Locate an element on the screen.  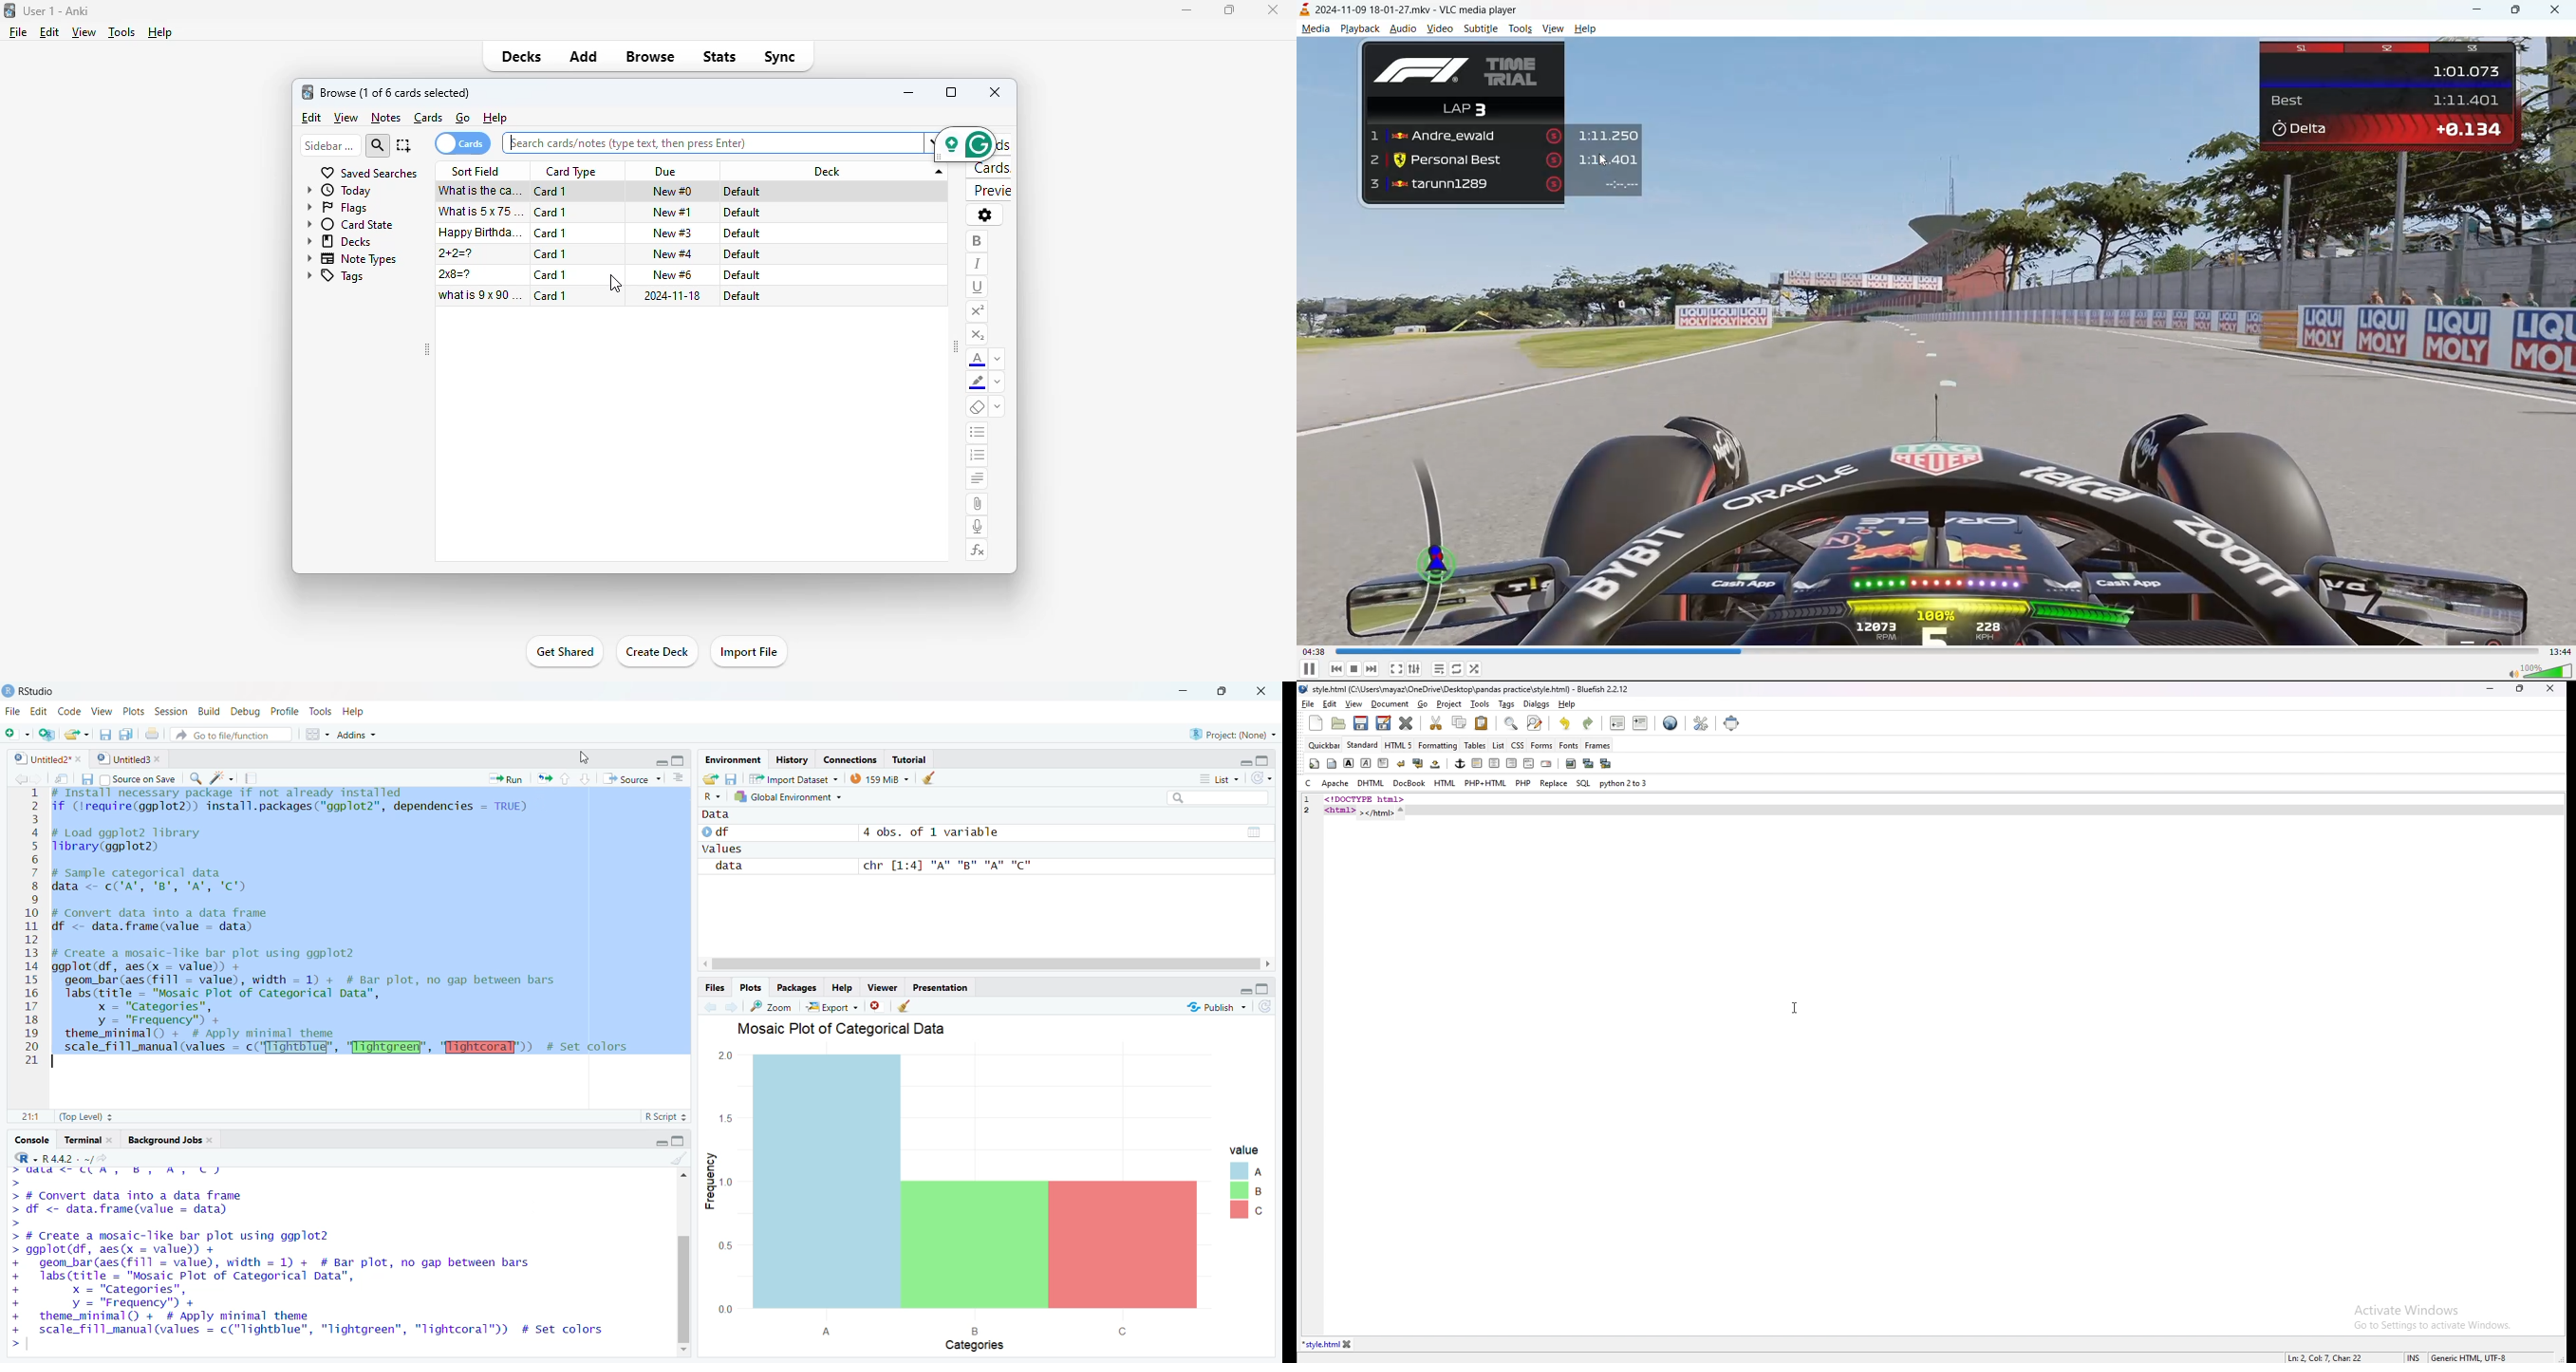
Plots is located at coordinates (132, 711).